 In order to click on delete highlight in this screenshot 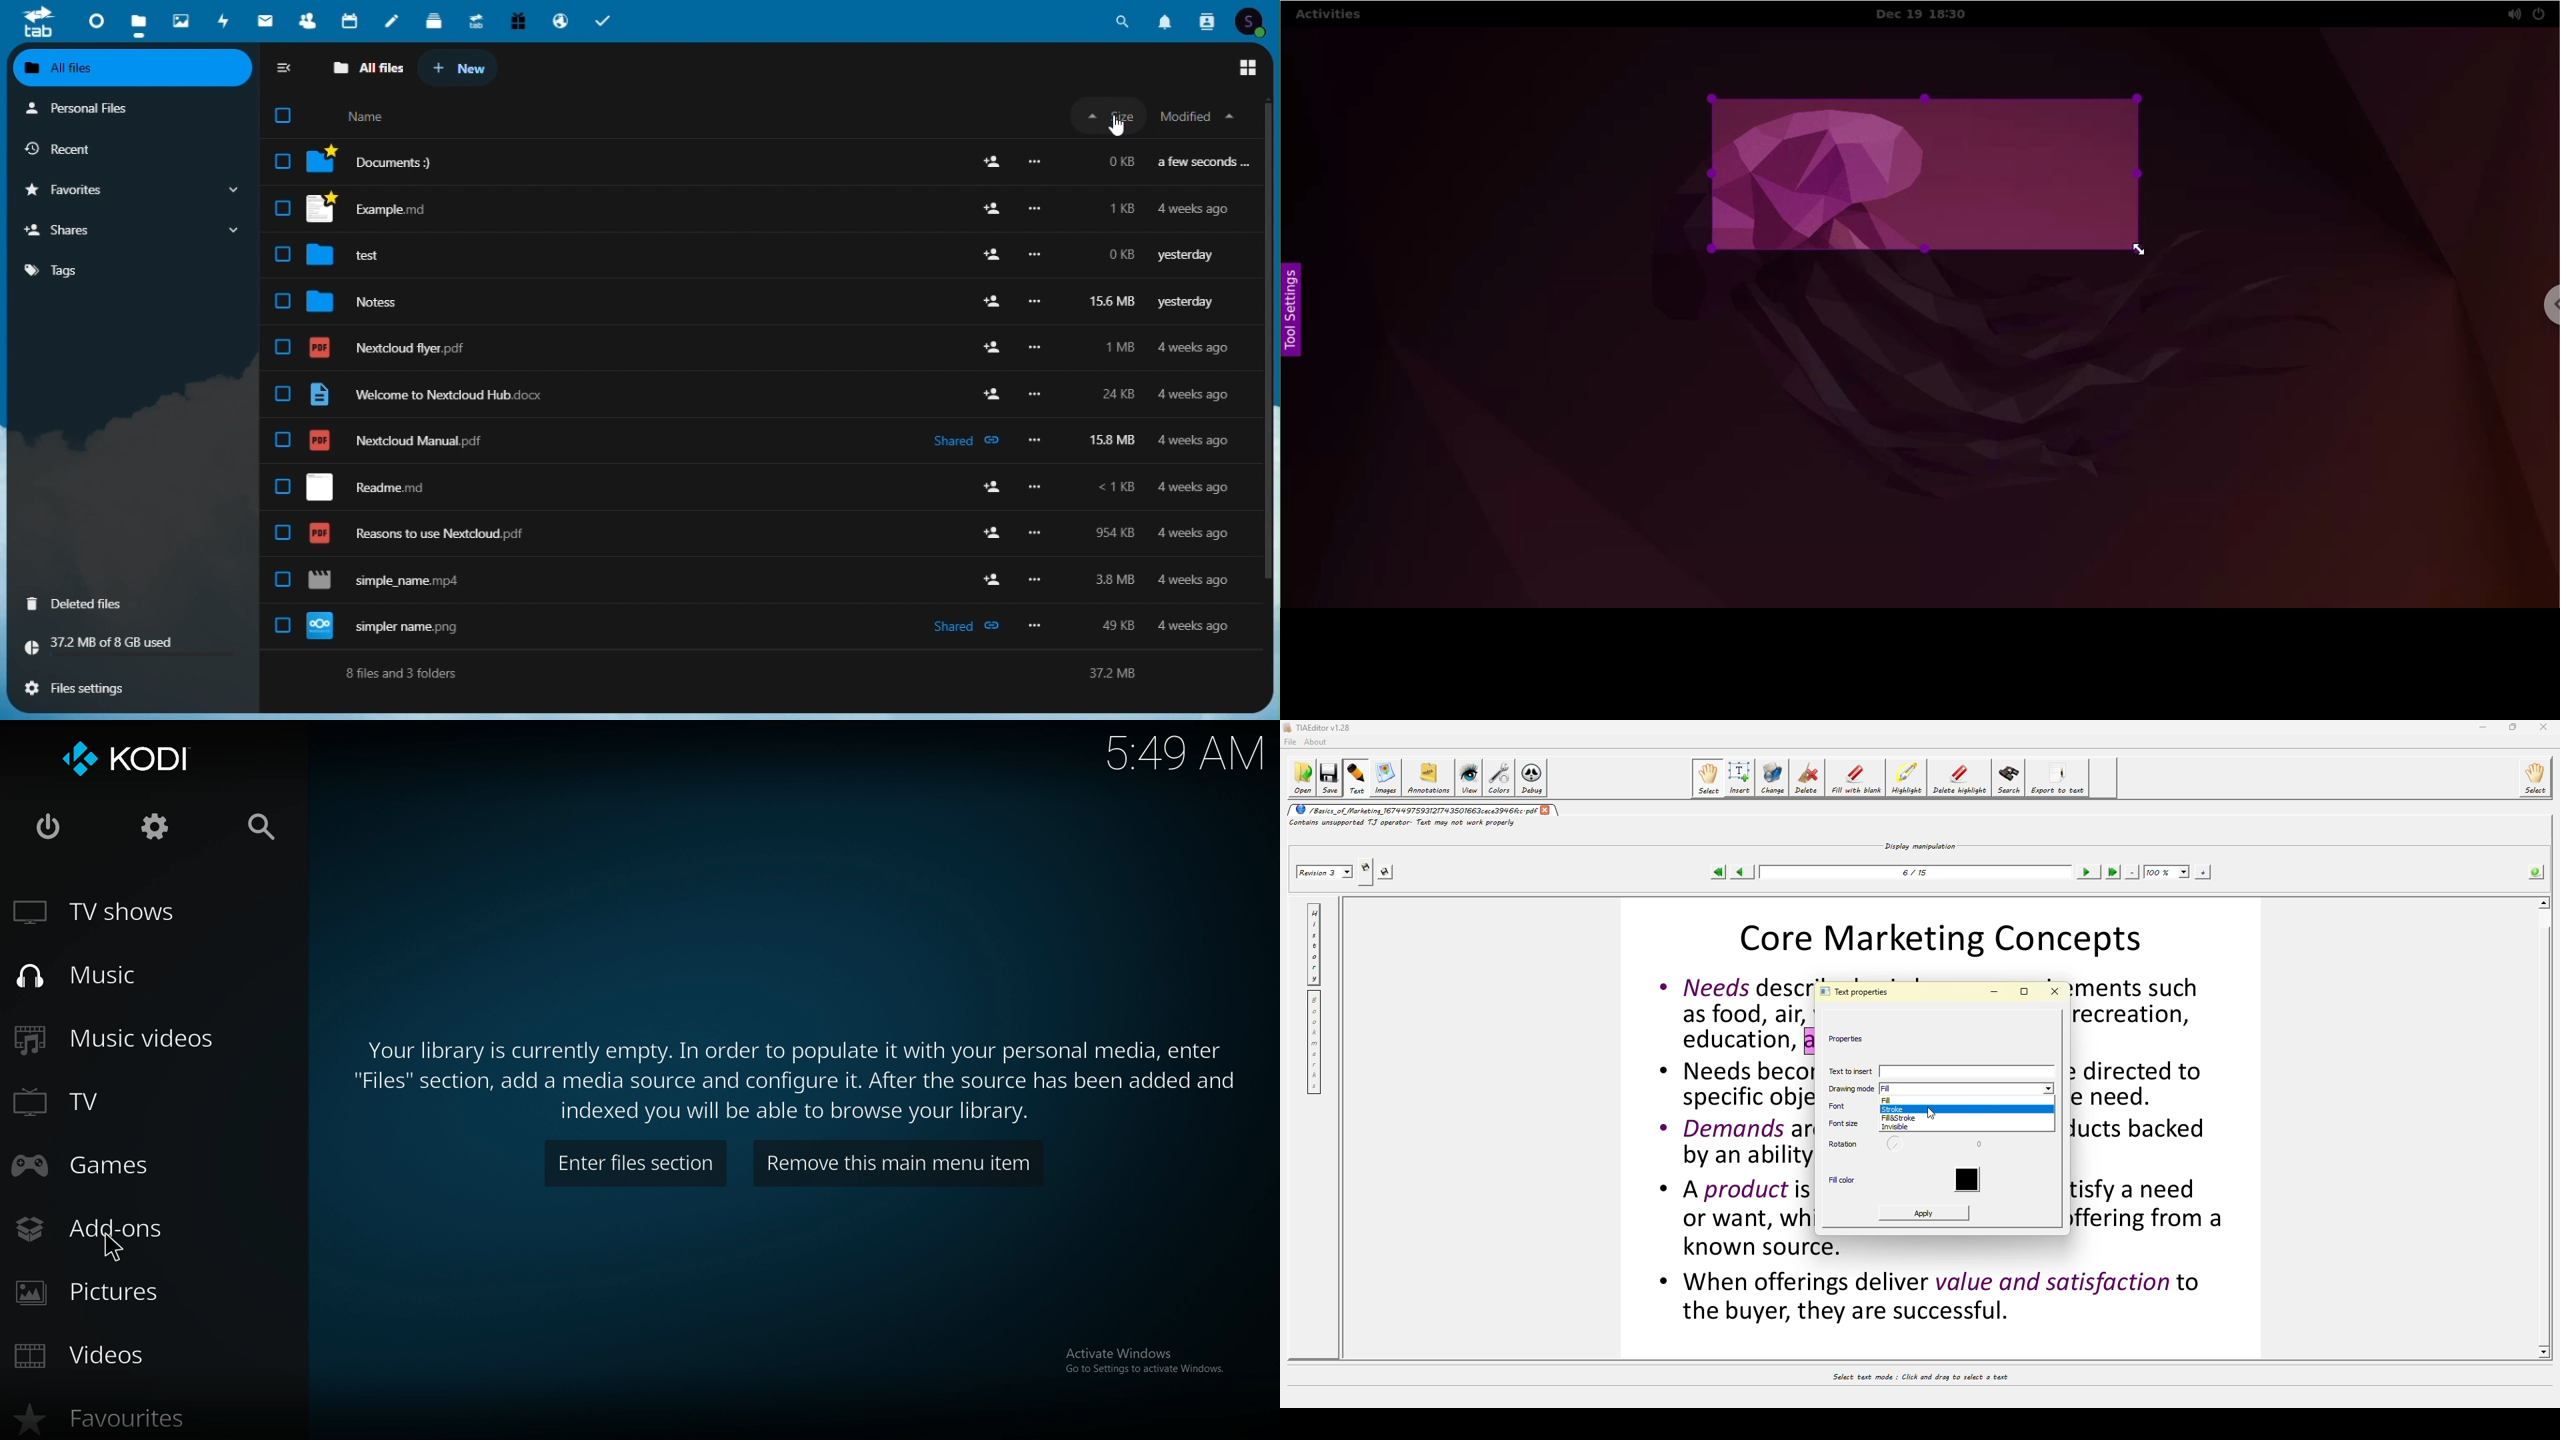, I will do `click(1957, 776)`.